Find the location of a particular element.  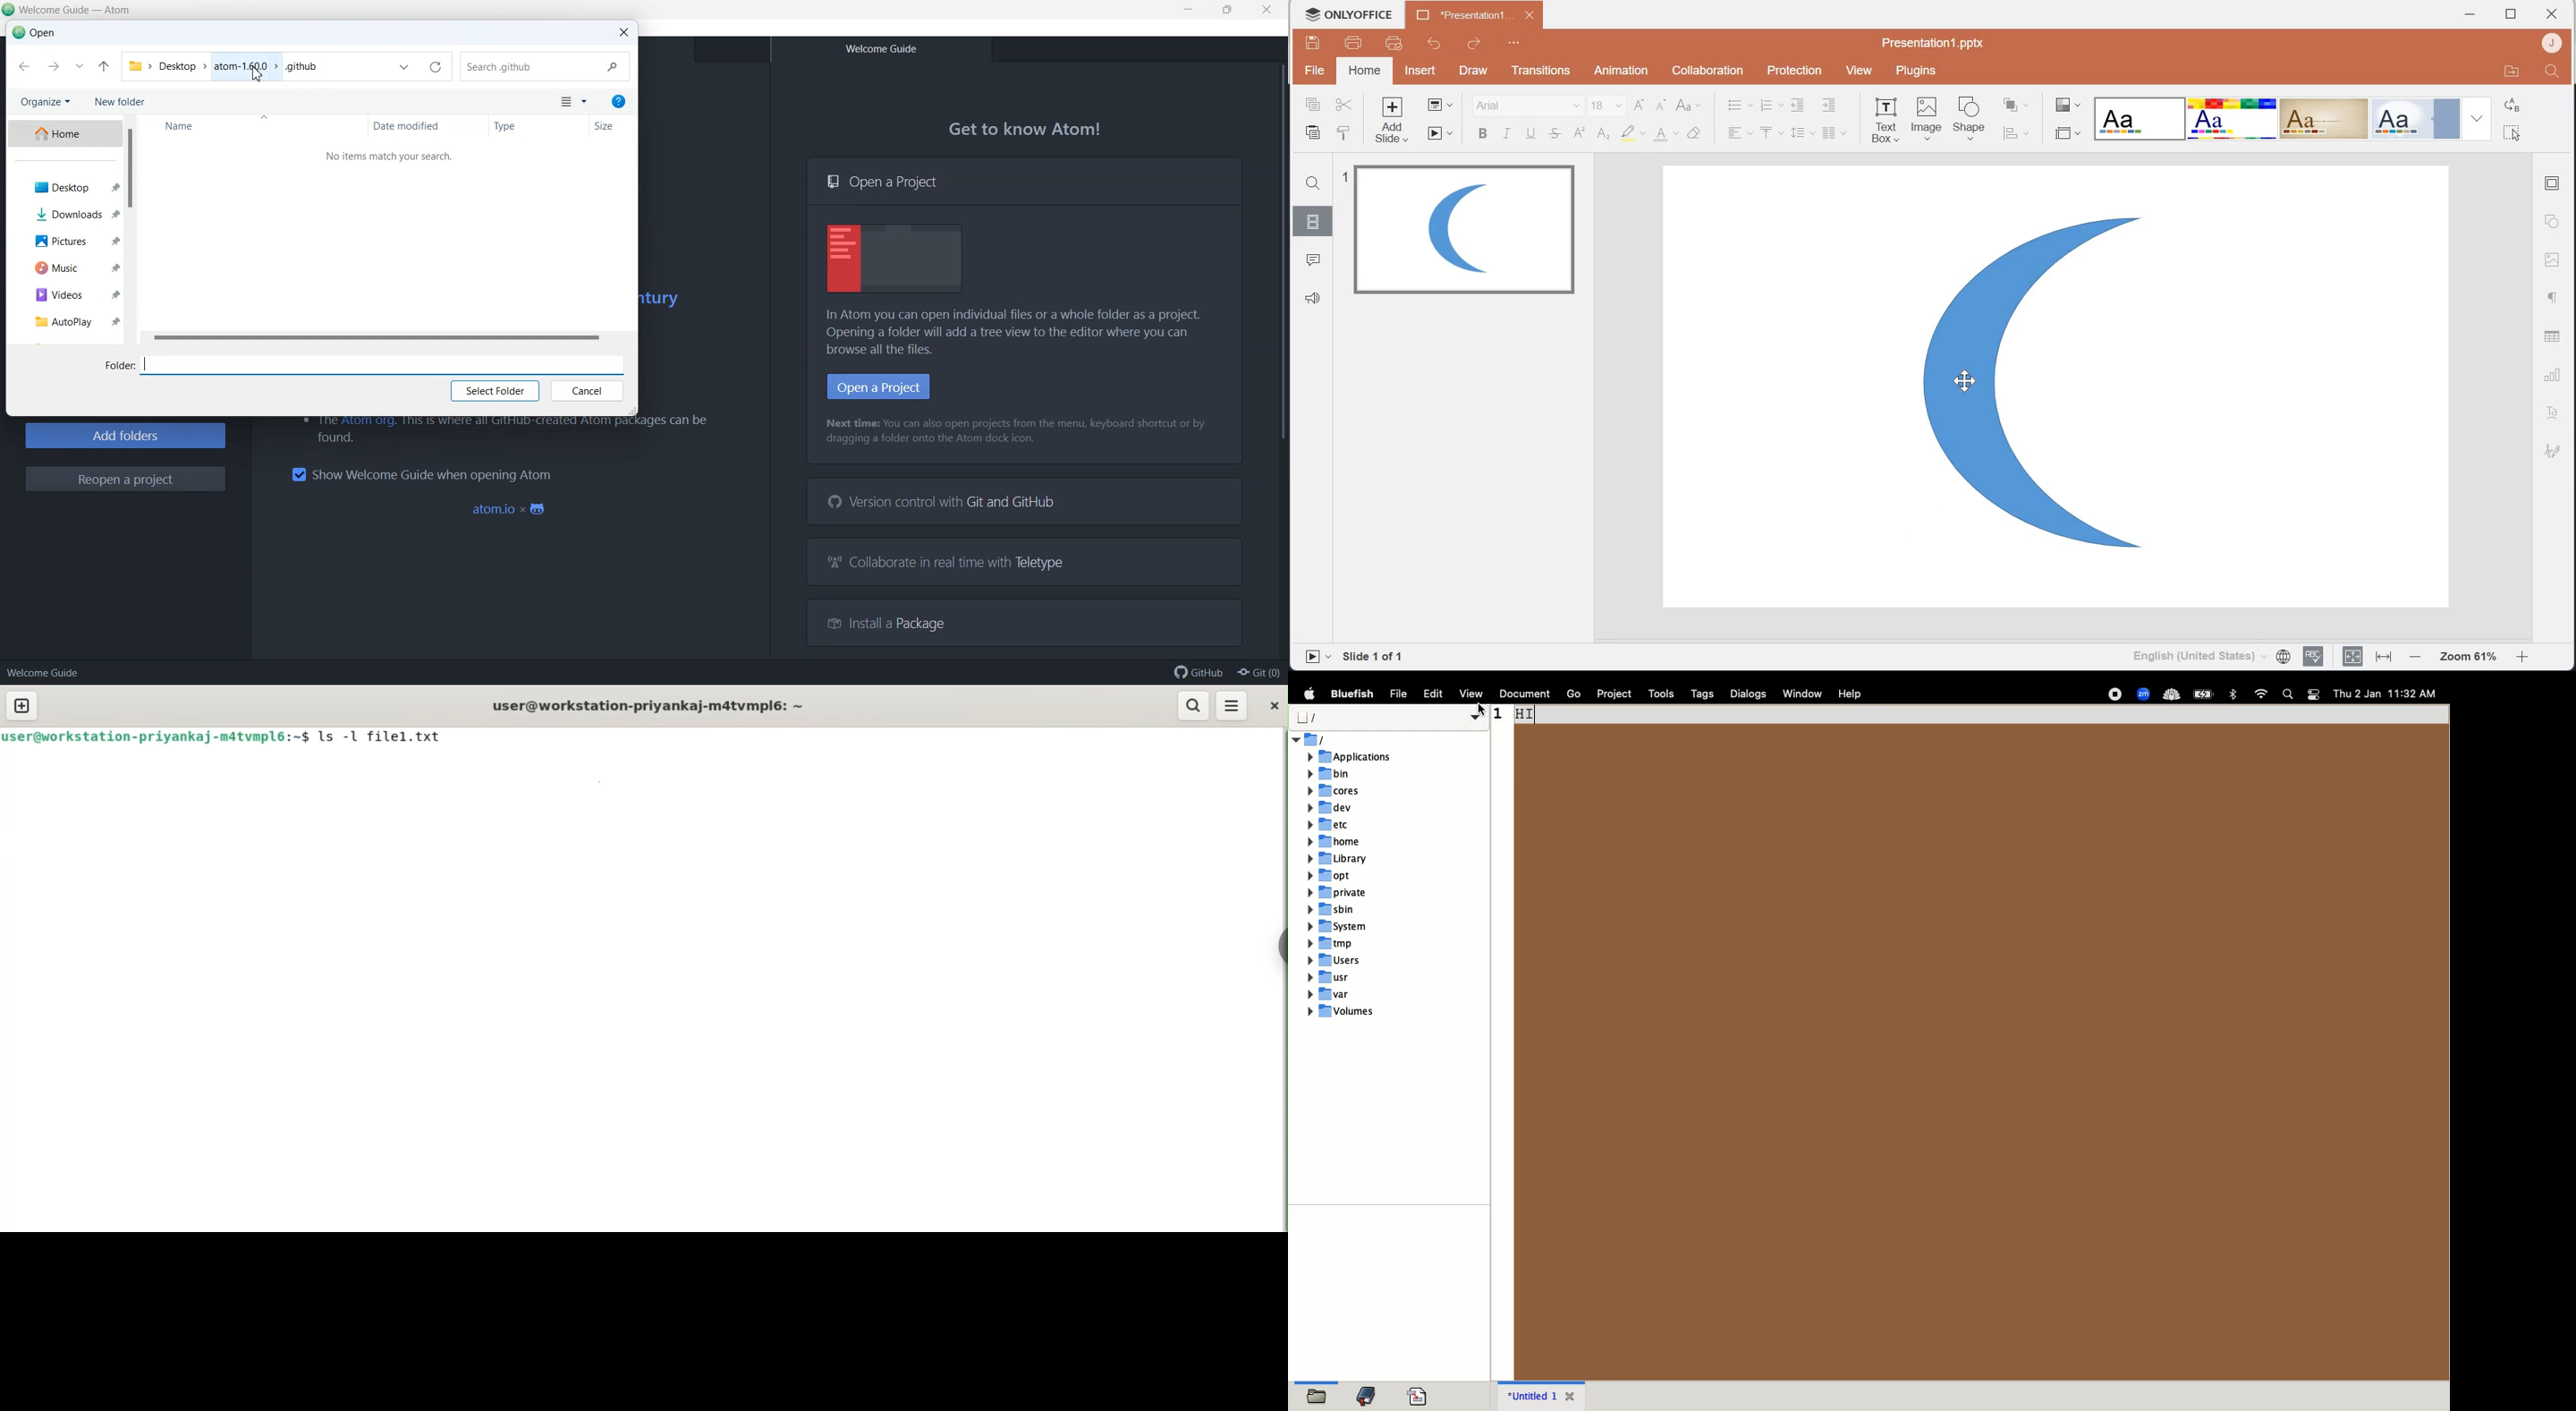

Slide 1 of 1 is located at coordinates (1377, 656).